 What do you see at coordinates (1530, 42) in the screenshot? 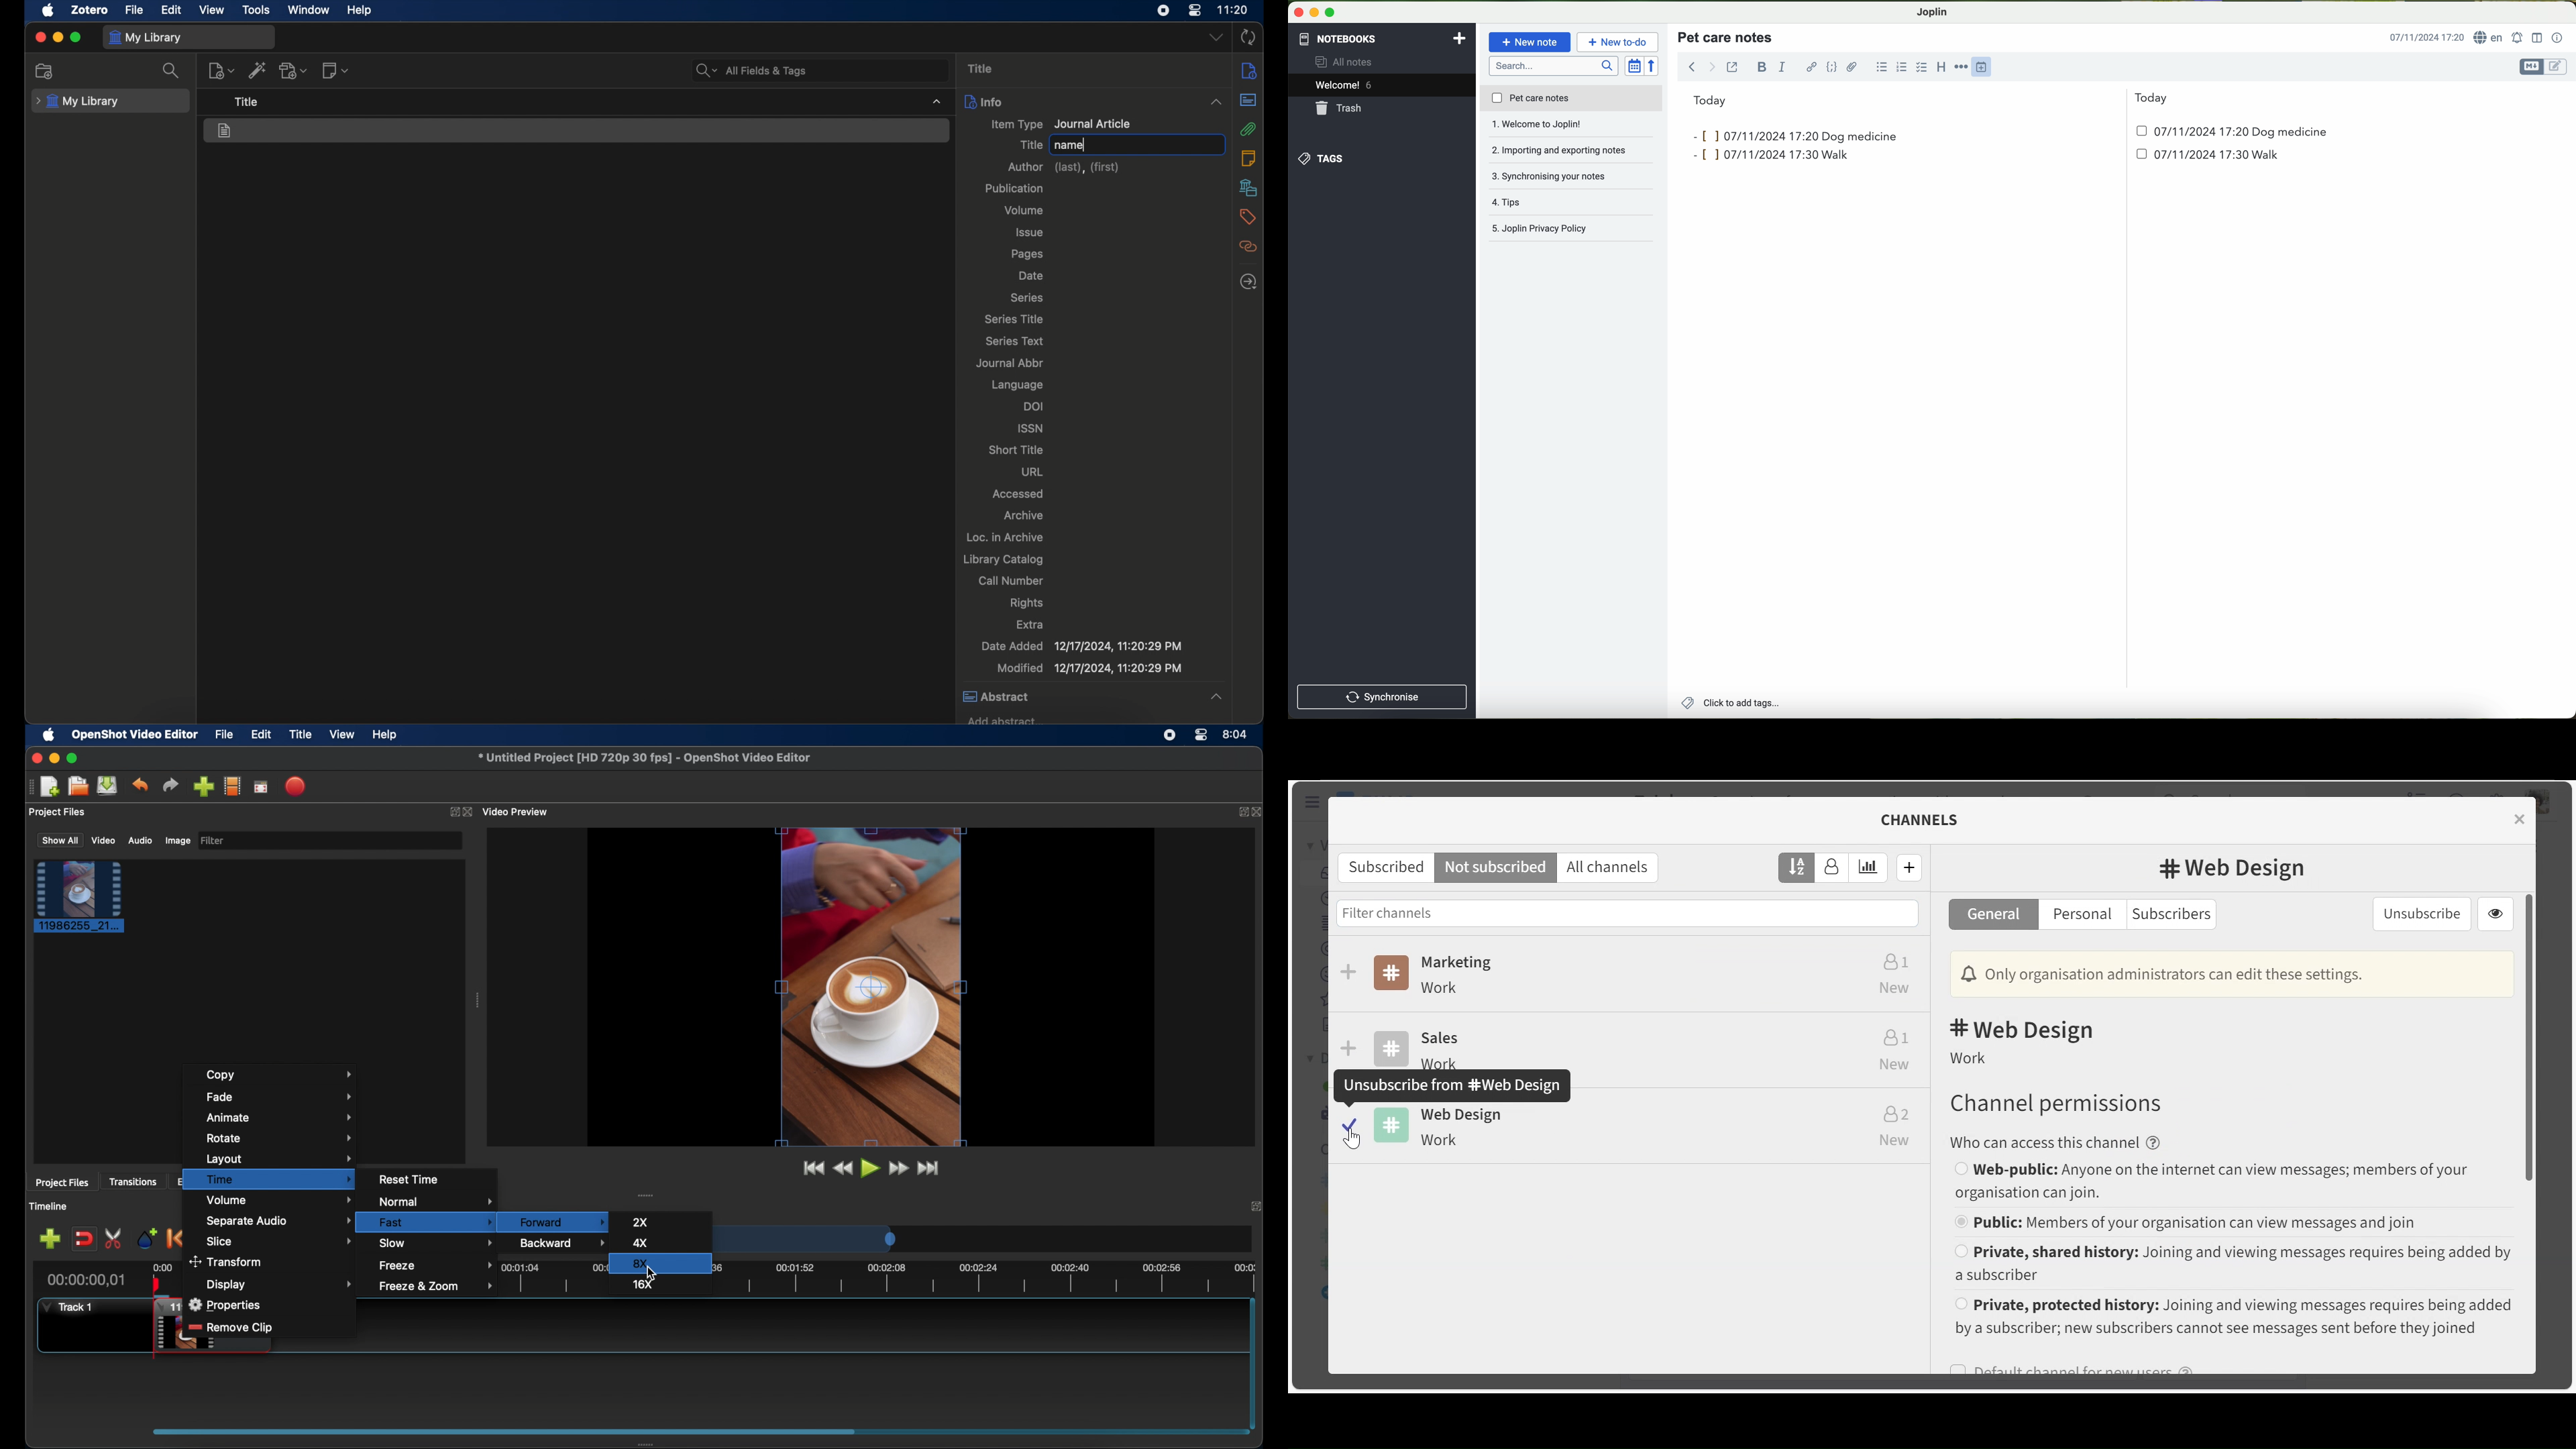
I see `new note button` at bounding box center [1530, 42].